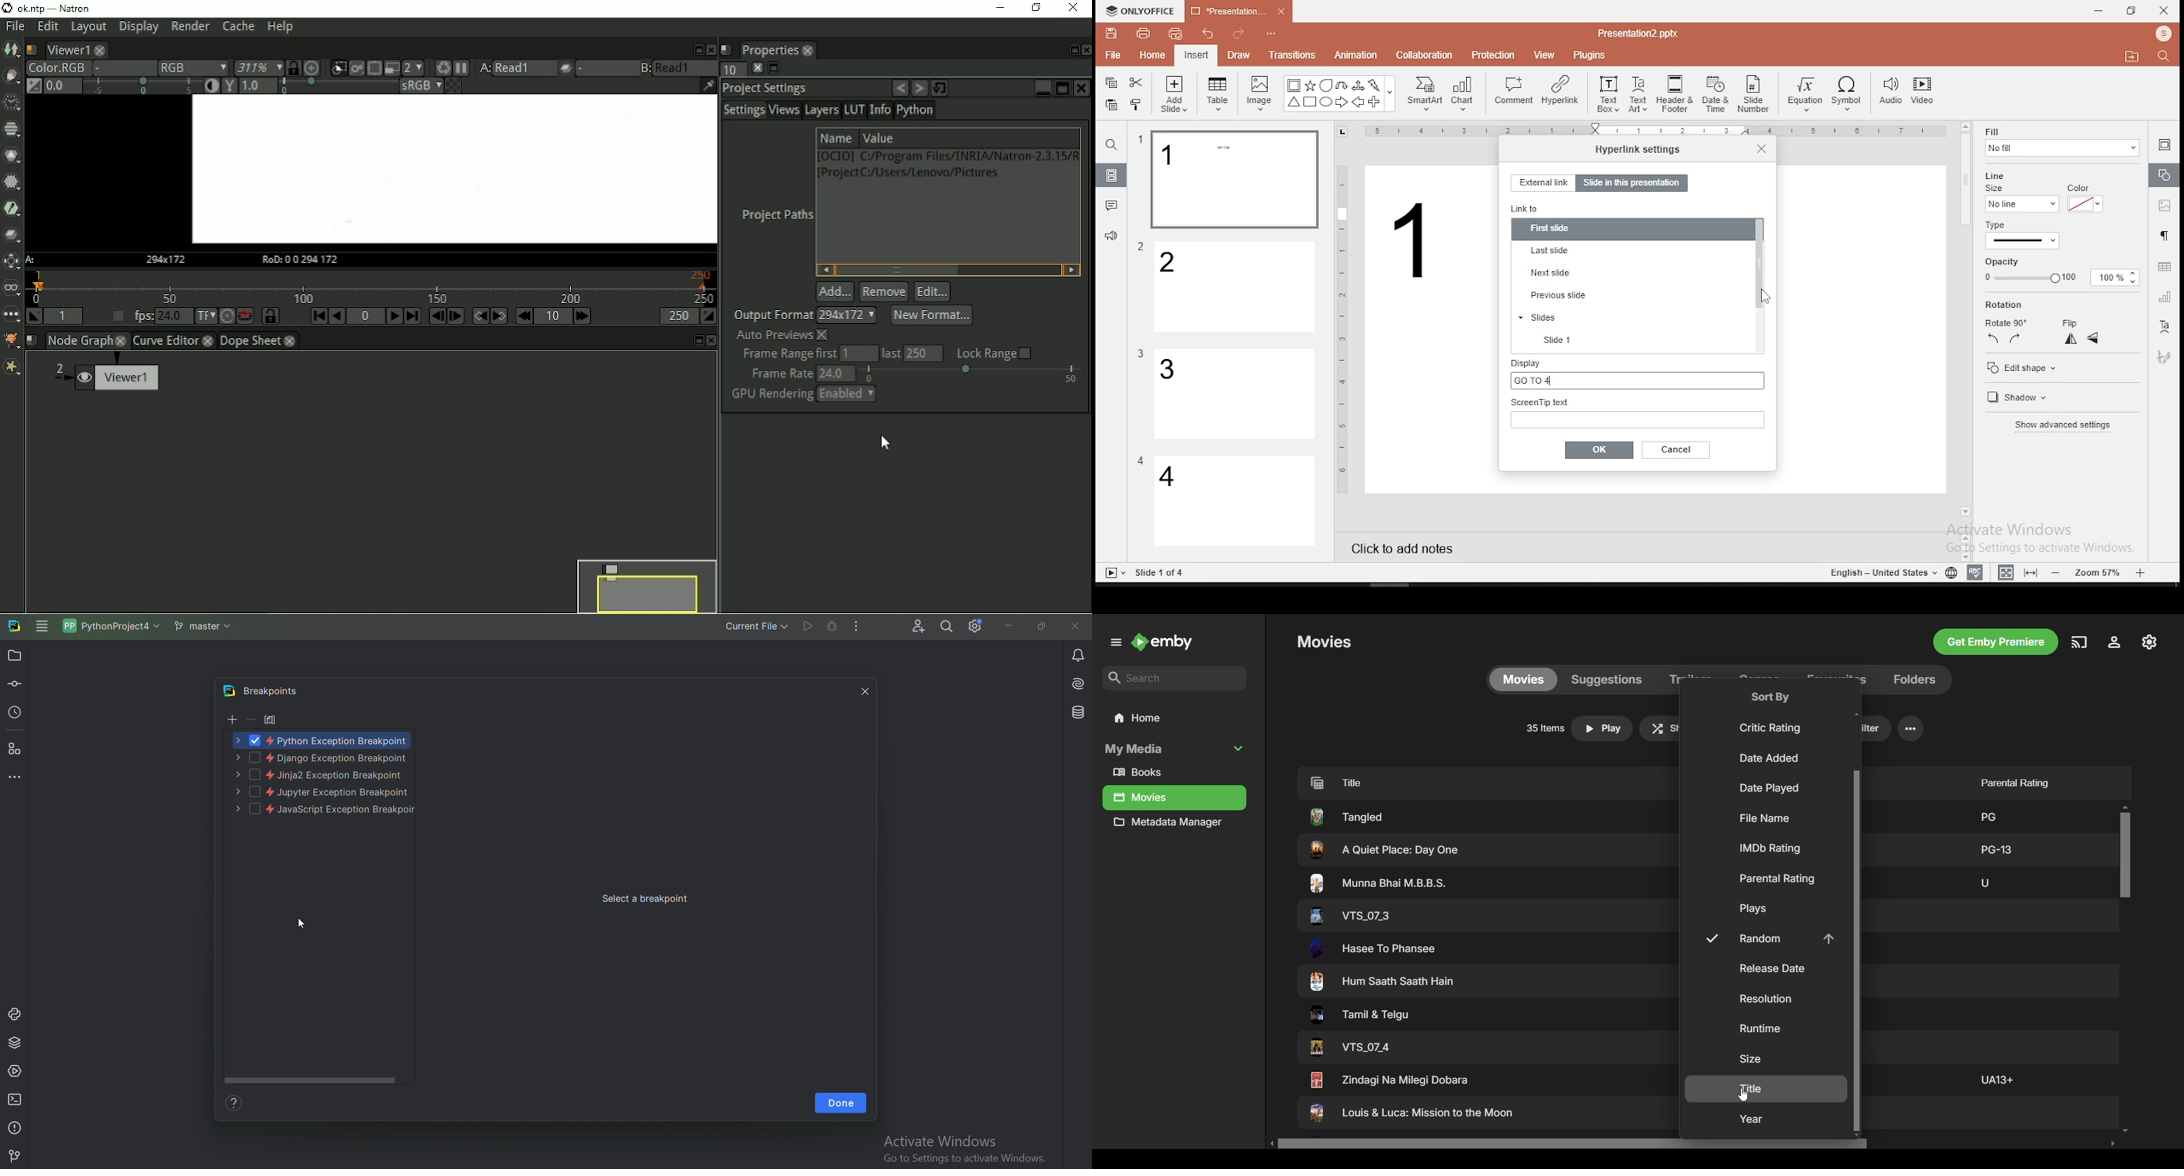 The height and width of the screenshot is (1176, 2184). I want to click on smart, so click(1423, 94).